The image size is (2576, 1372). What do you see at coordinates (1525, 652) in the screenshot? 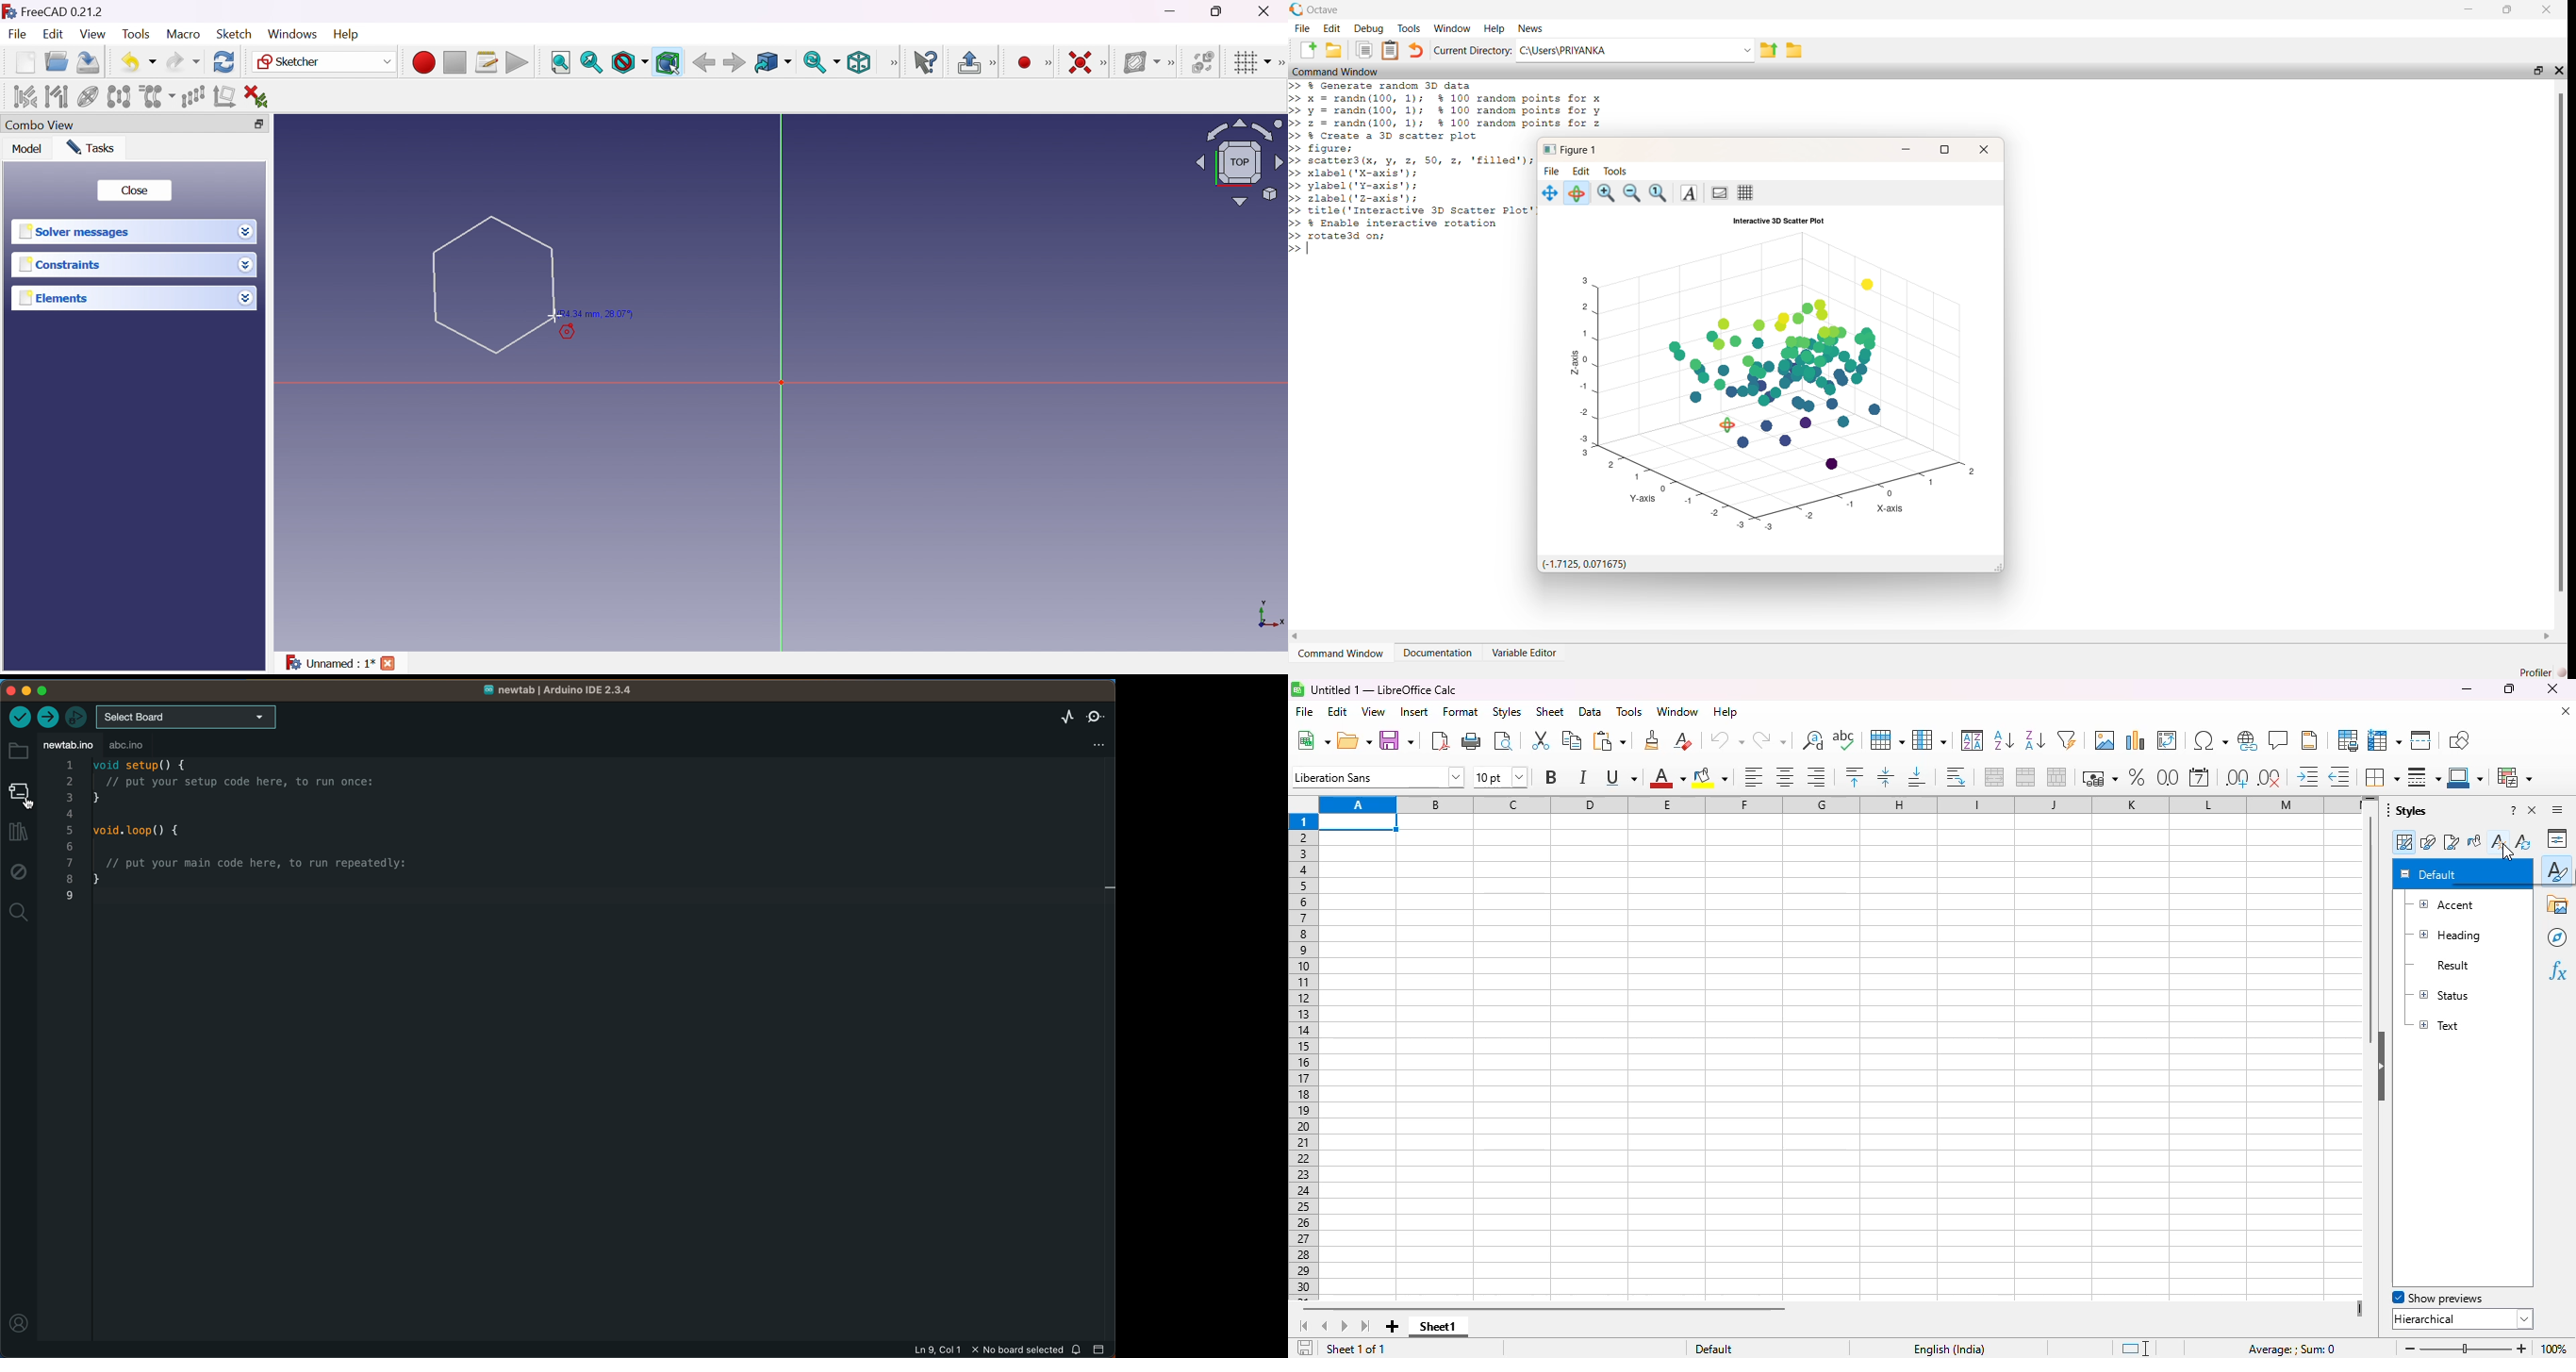
I see `Variable Editor` at bounding box center [1525, 652].